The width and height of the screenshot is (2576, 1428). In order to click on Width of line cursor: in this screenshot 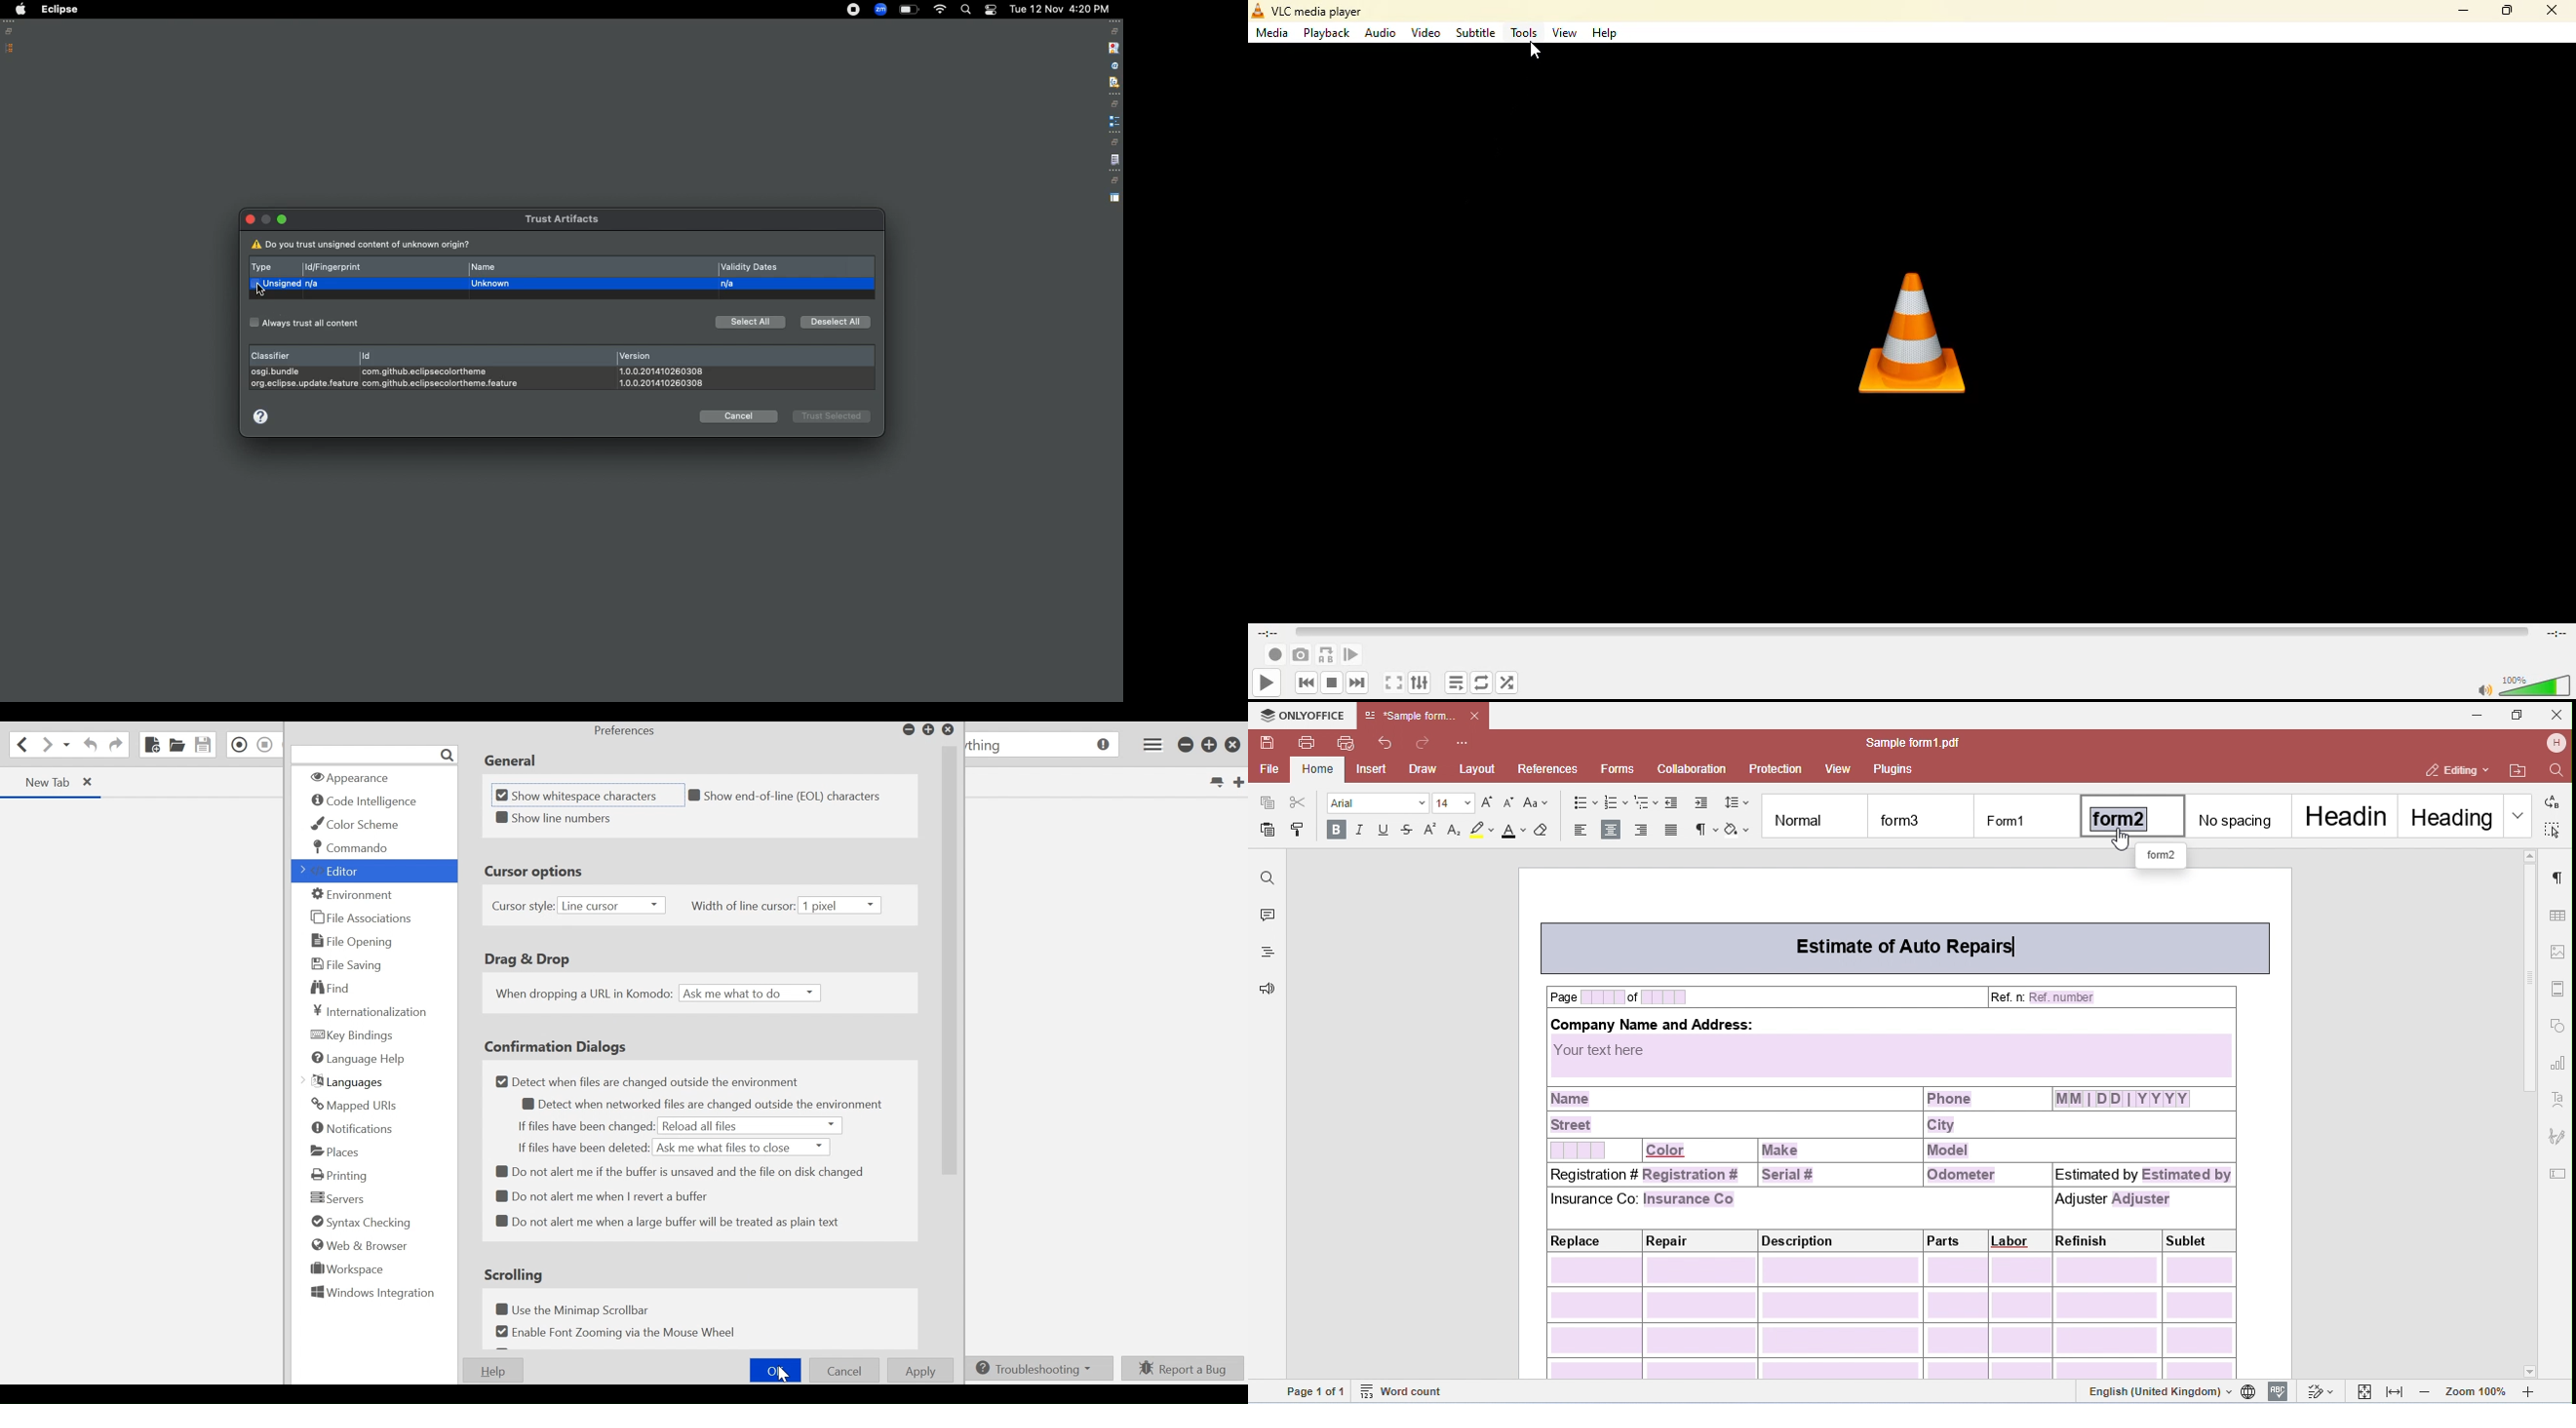, I will do `click(744, 907)`.